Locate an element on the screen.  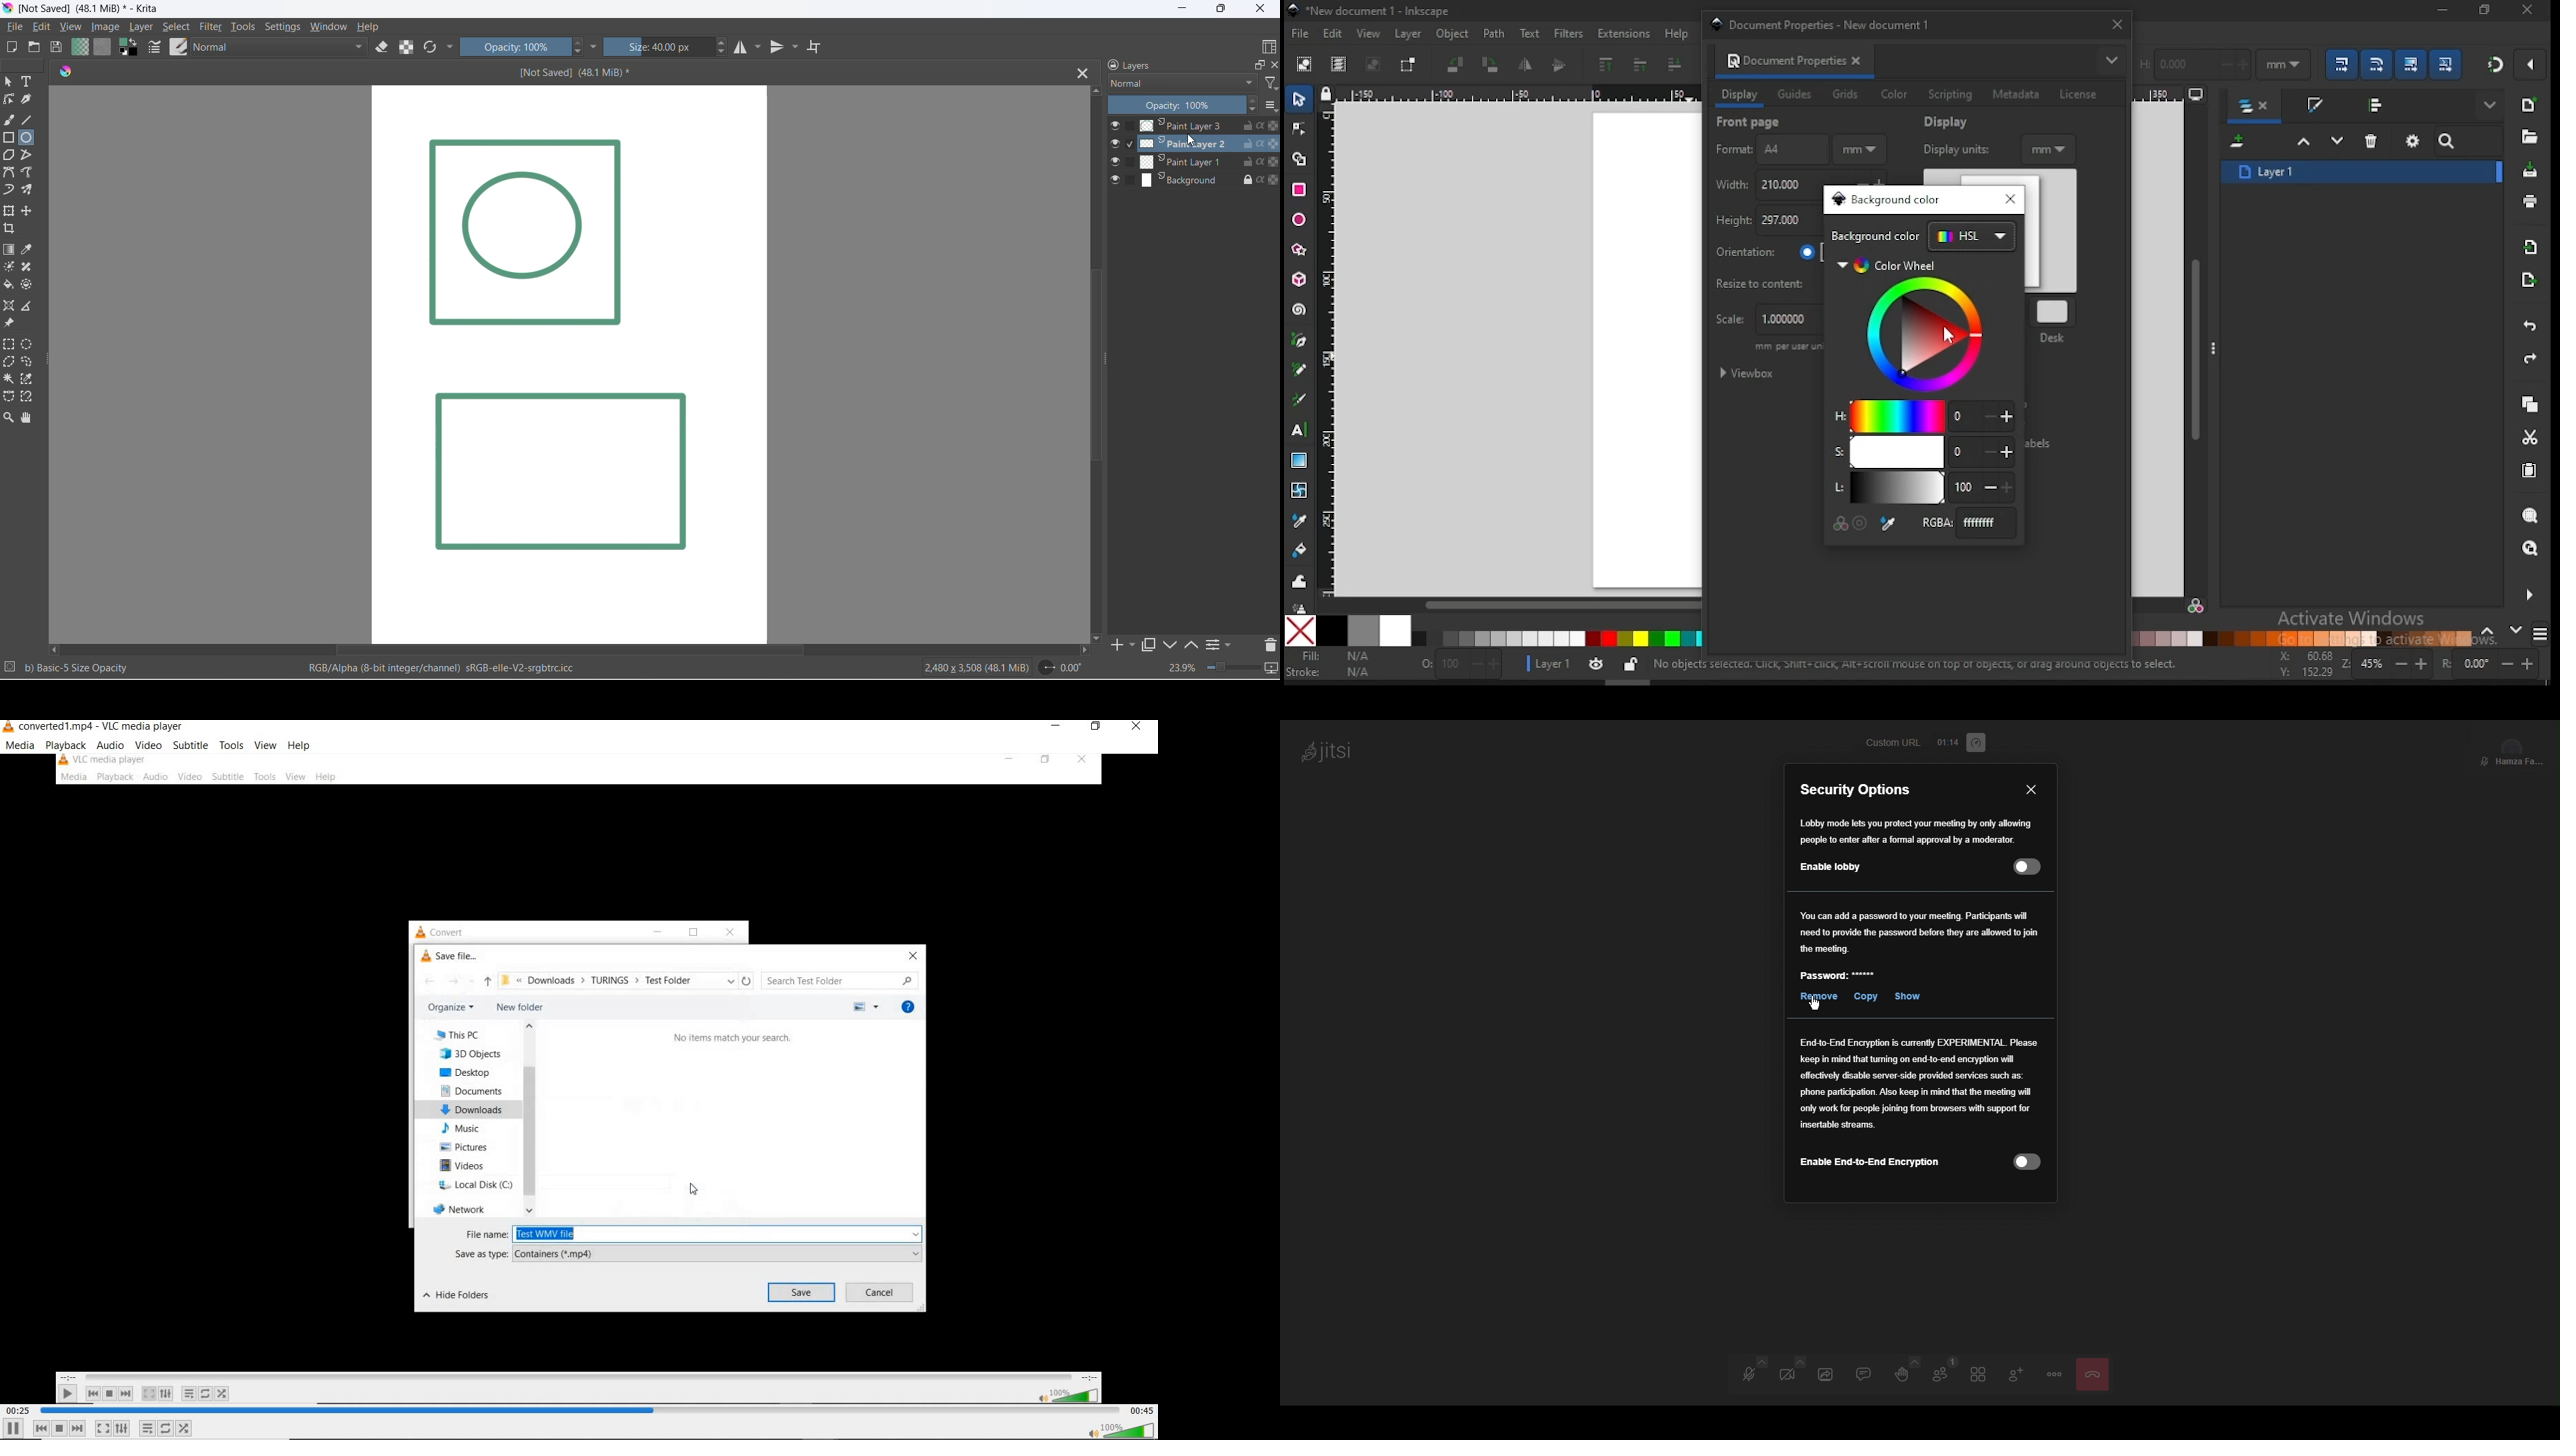
edit brush settings is located at coordinates (155, 49).